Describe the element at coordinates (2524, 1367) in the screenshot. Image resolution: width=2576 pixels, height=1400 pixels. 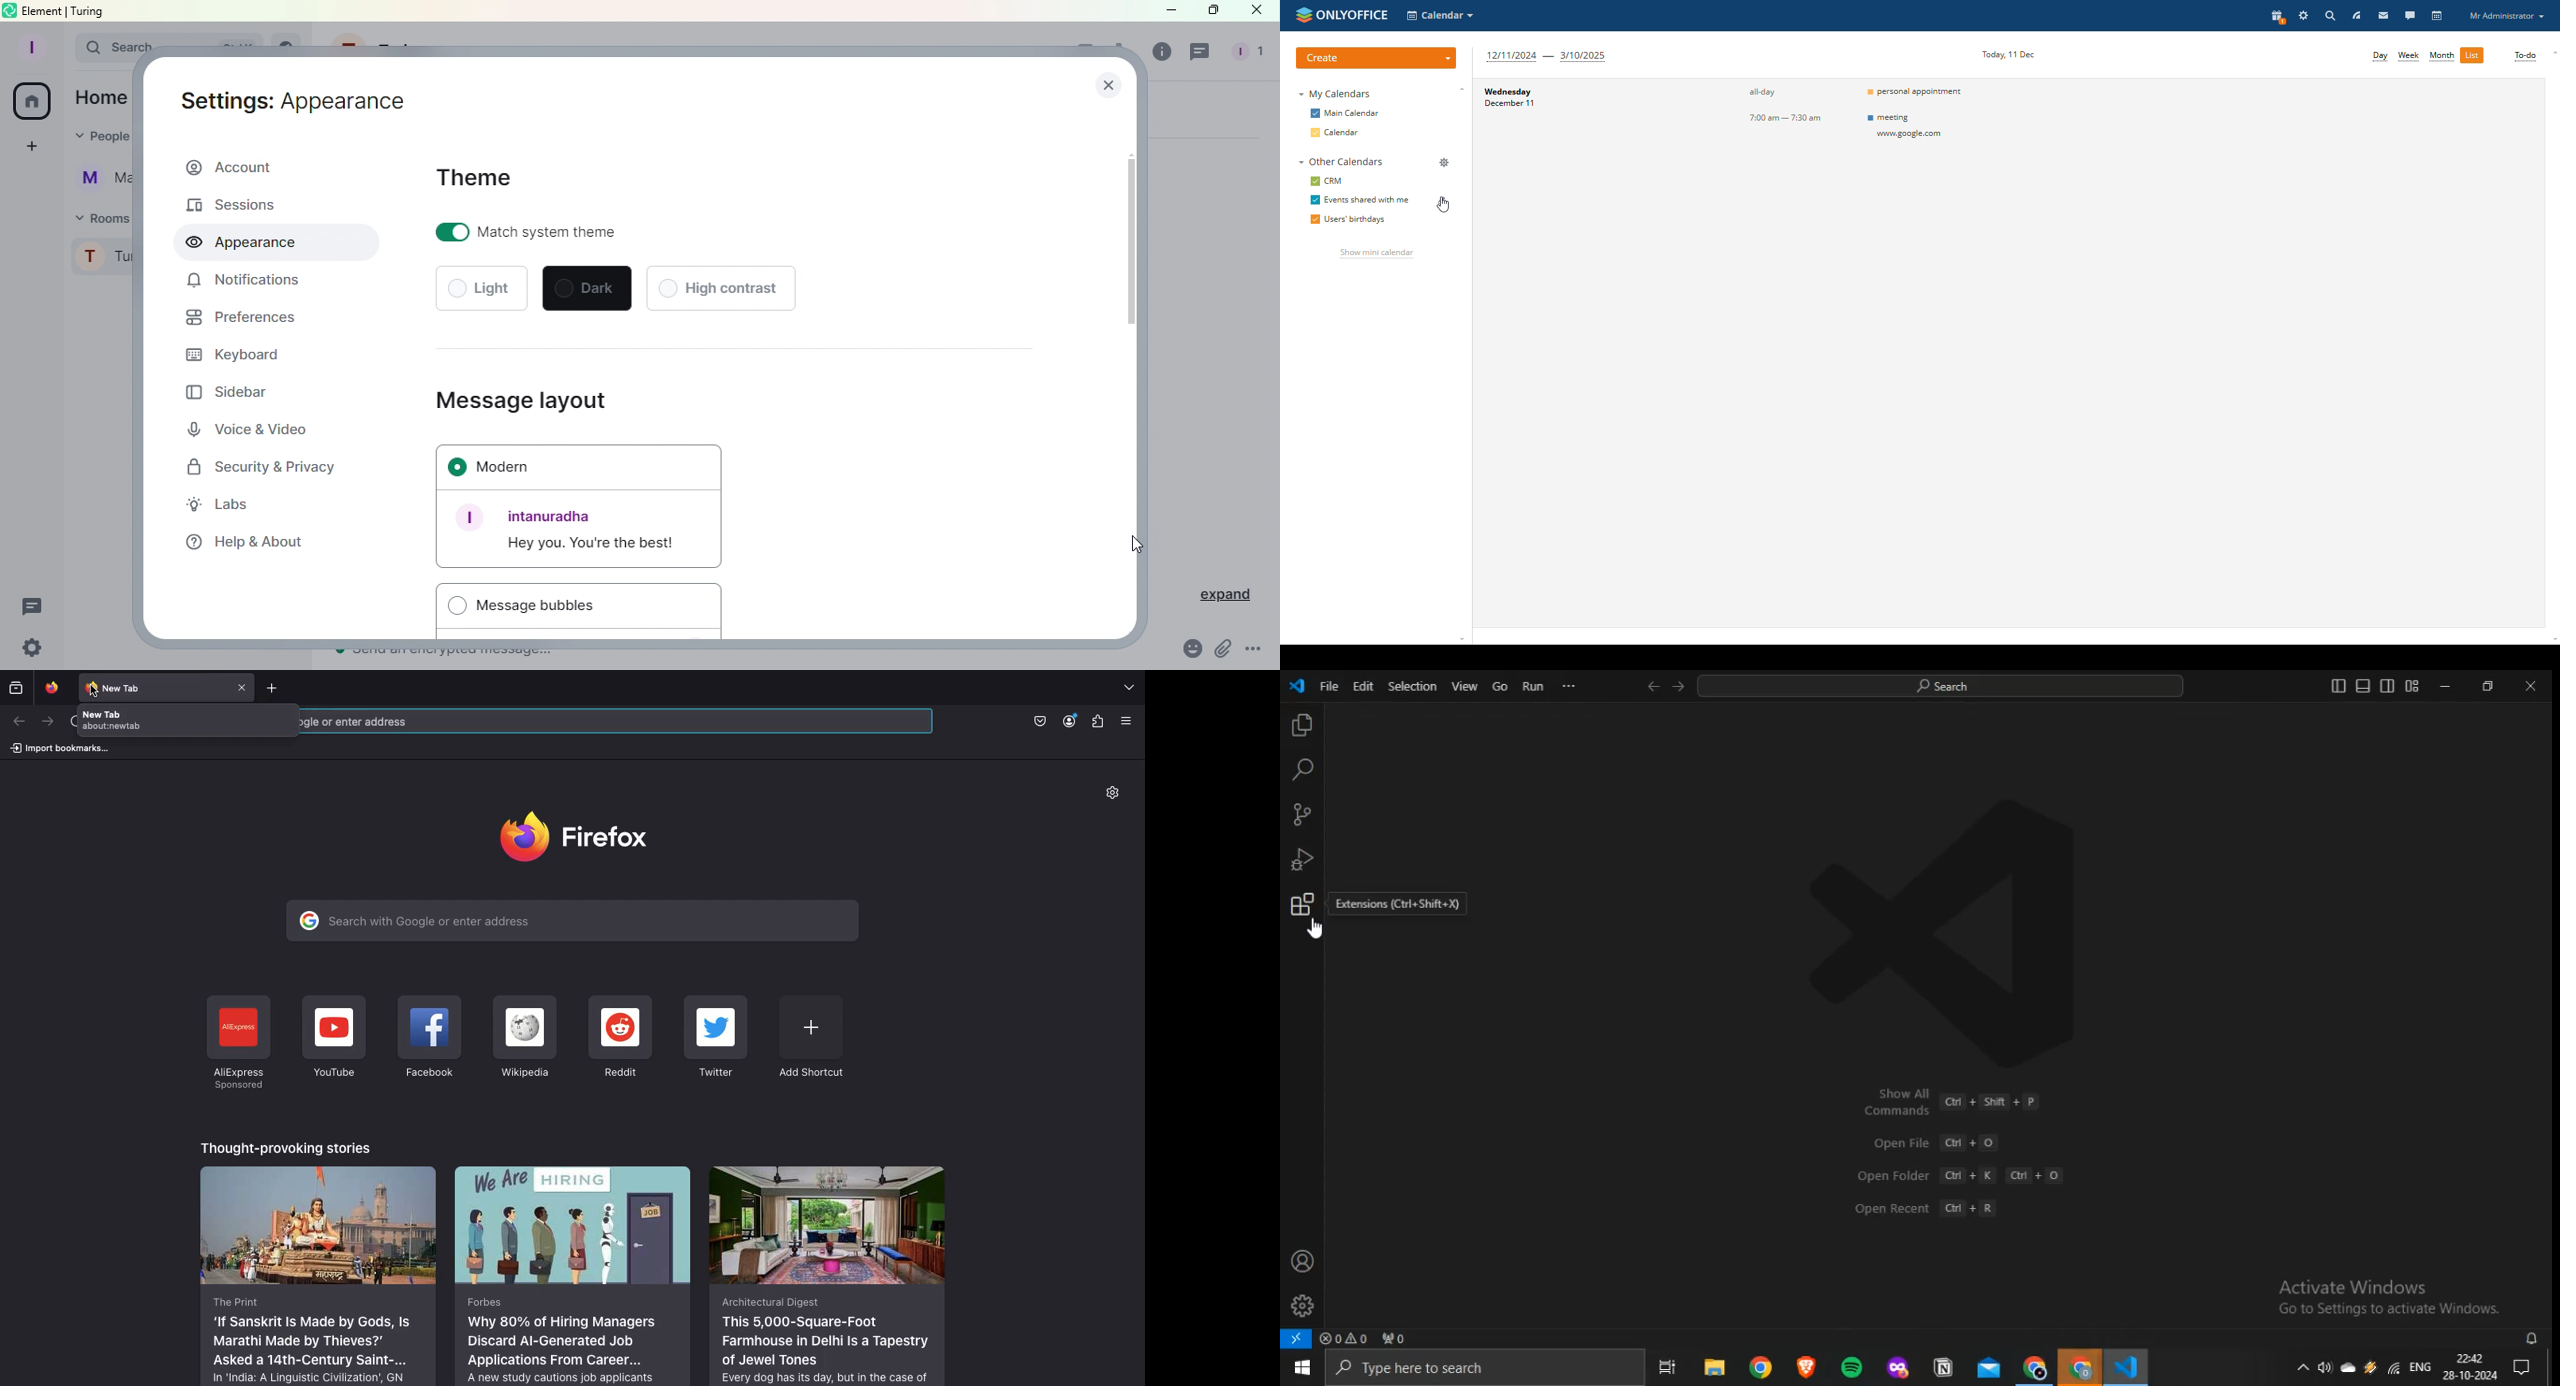
I see `Notifications` at that location.